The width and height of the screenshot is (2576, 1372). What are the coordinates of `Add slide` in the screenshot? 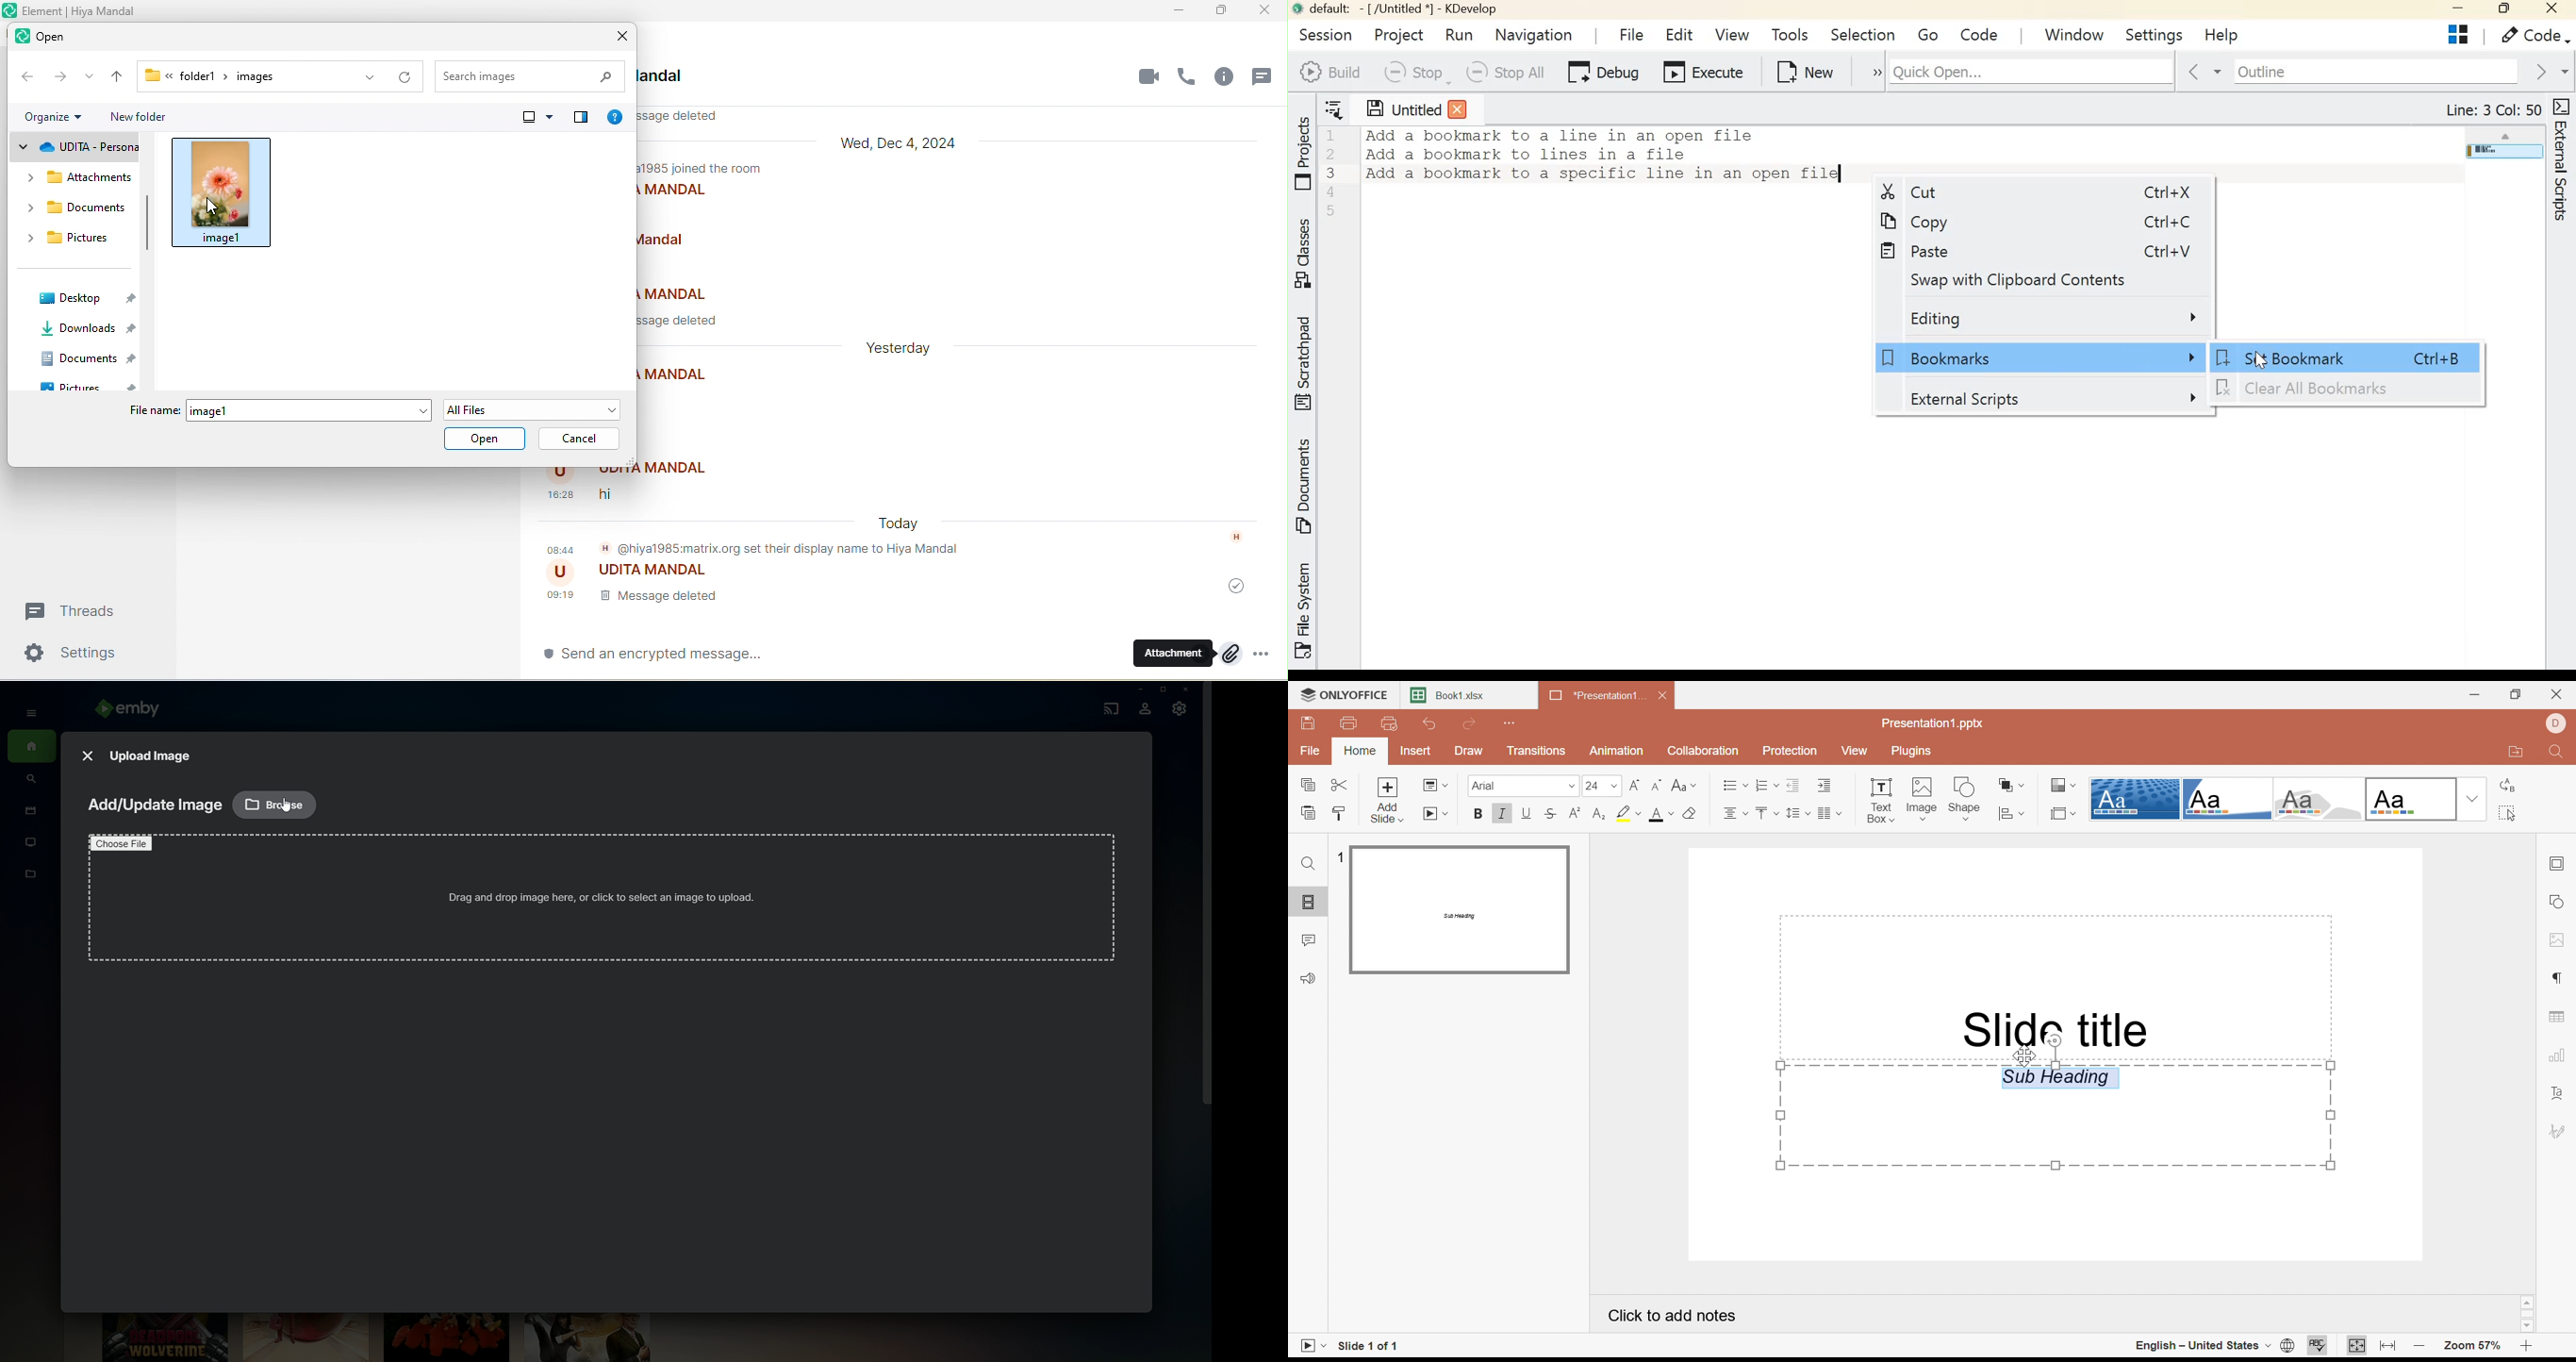 It's located at (1385, 800).